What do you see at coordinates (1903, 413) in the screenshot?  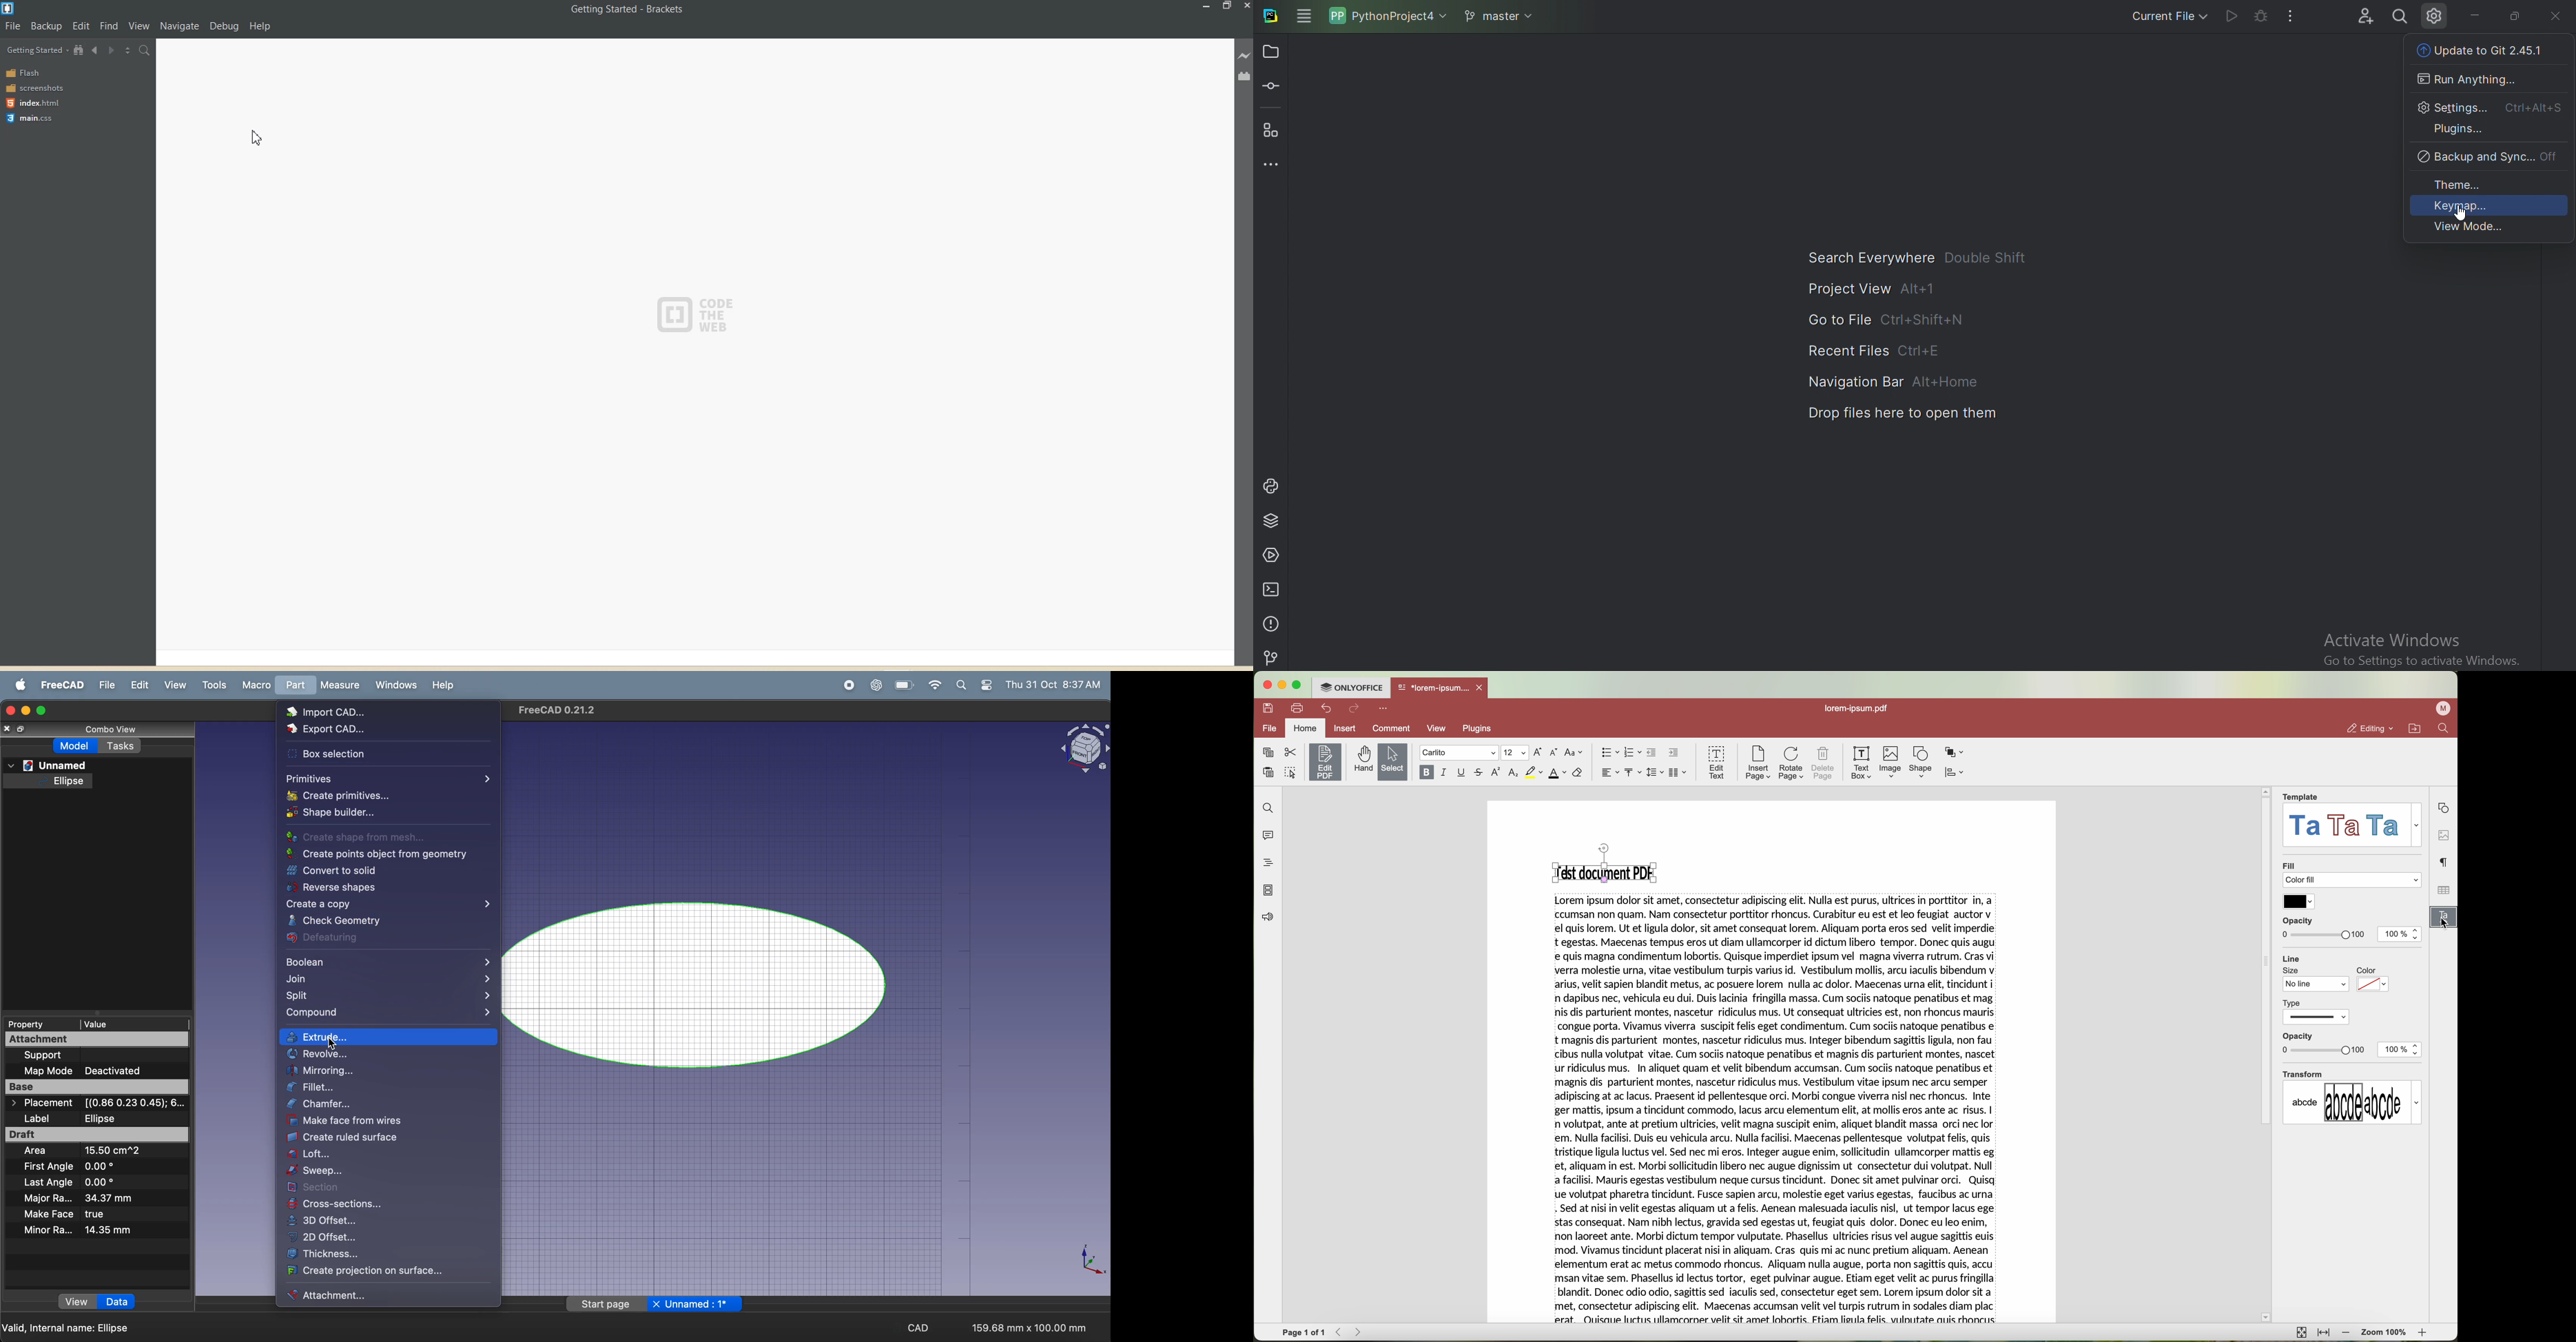 I see `Drop files here to open them and shortcut key` at bounding box center [1903, 413].